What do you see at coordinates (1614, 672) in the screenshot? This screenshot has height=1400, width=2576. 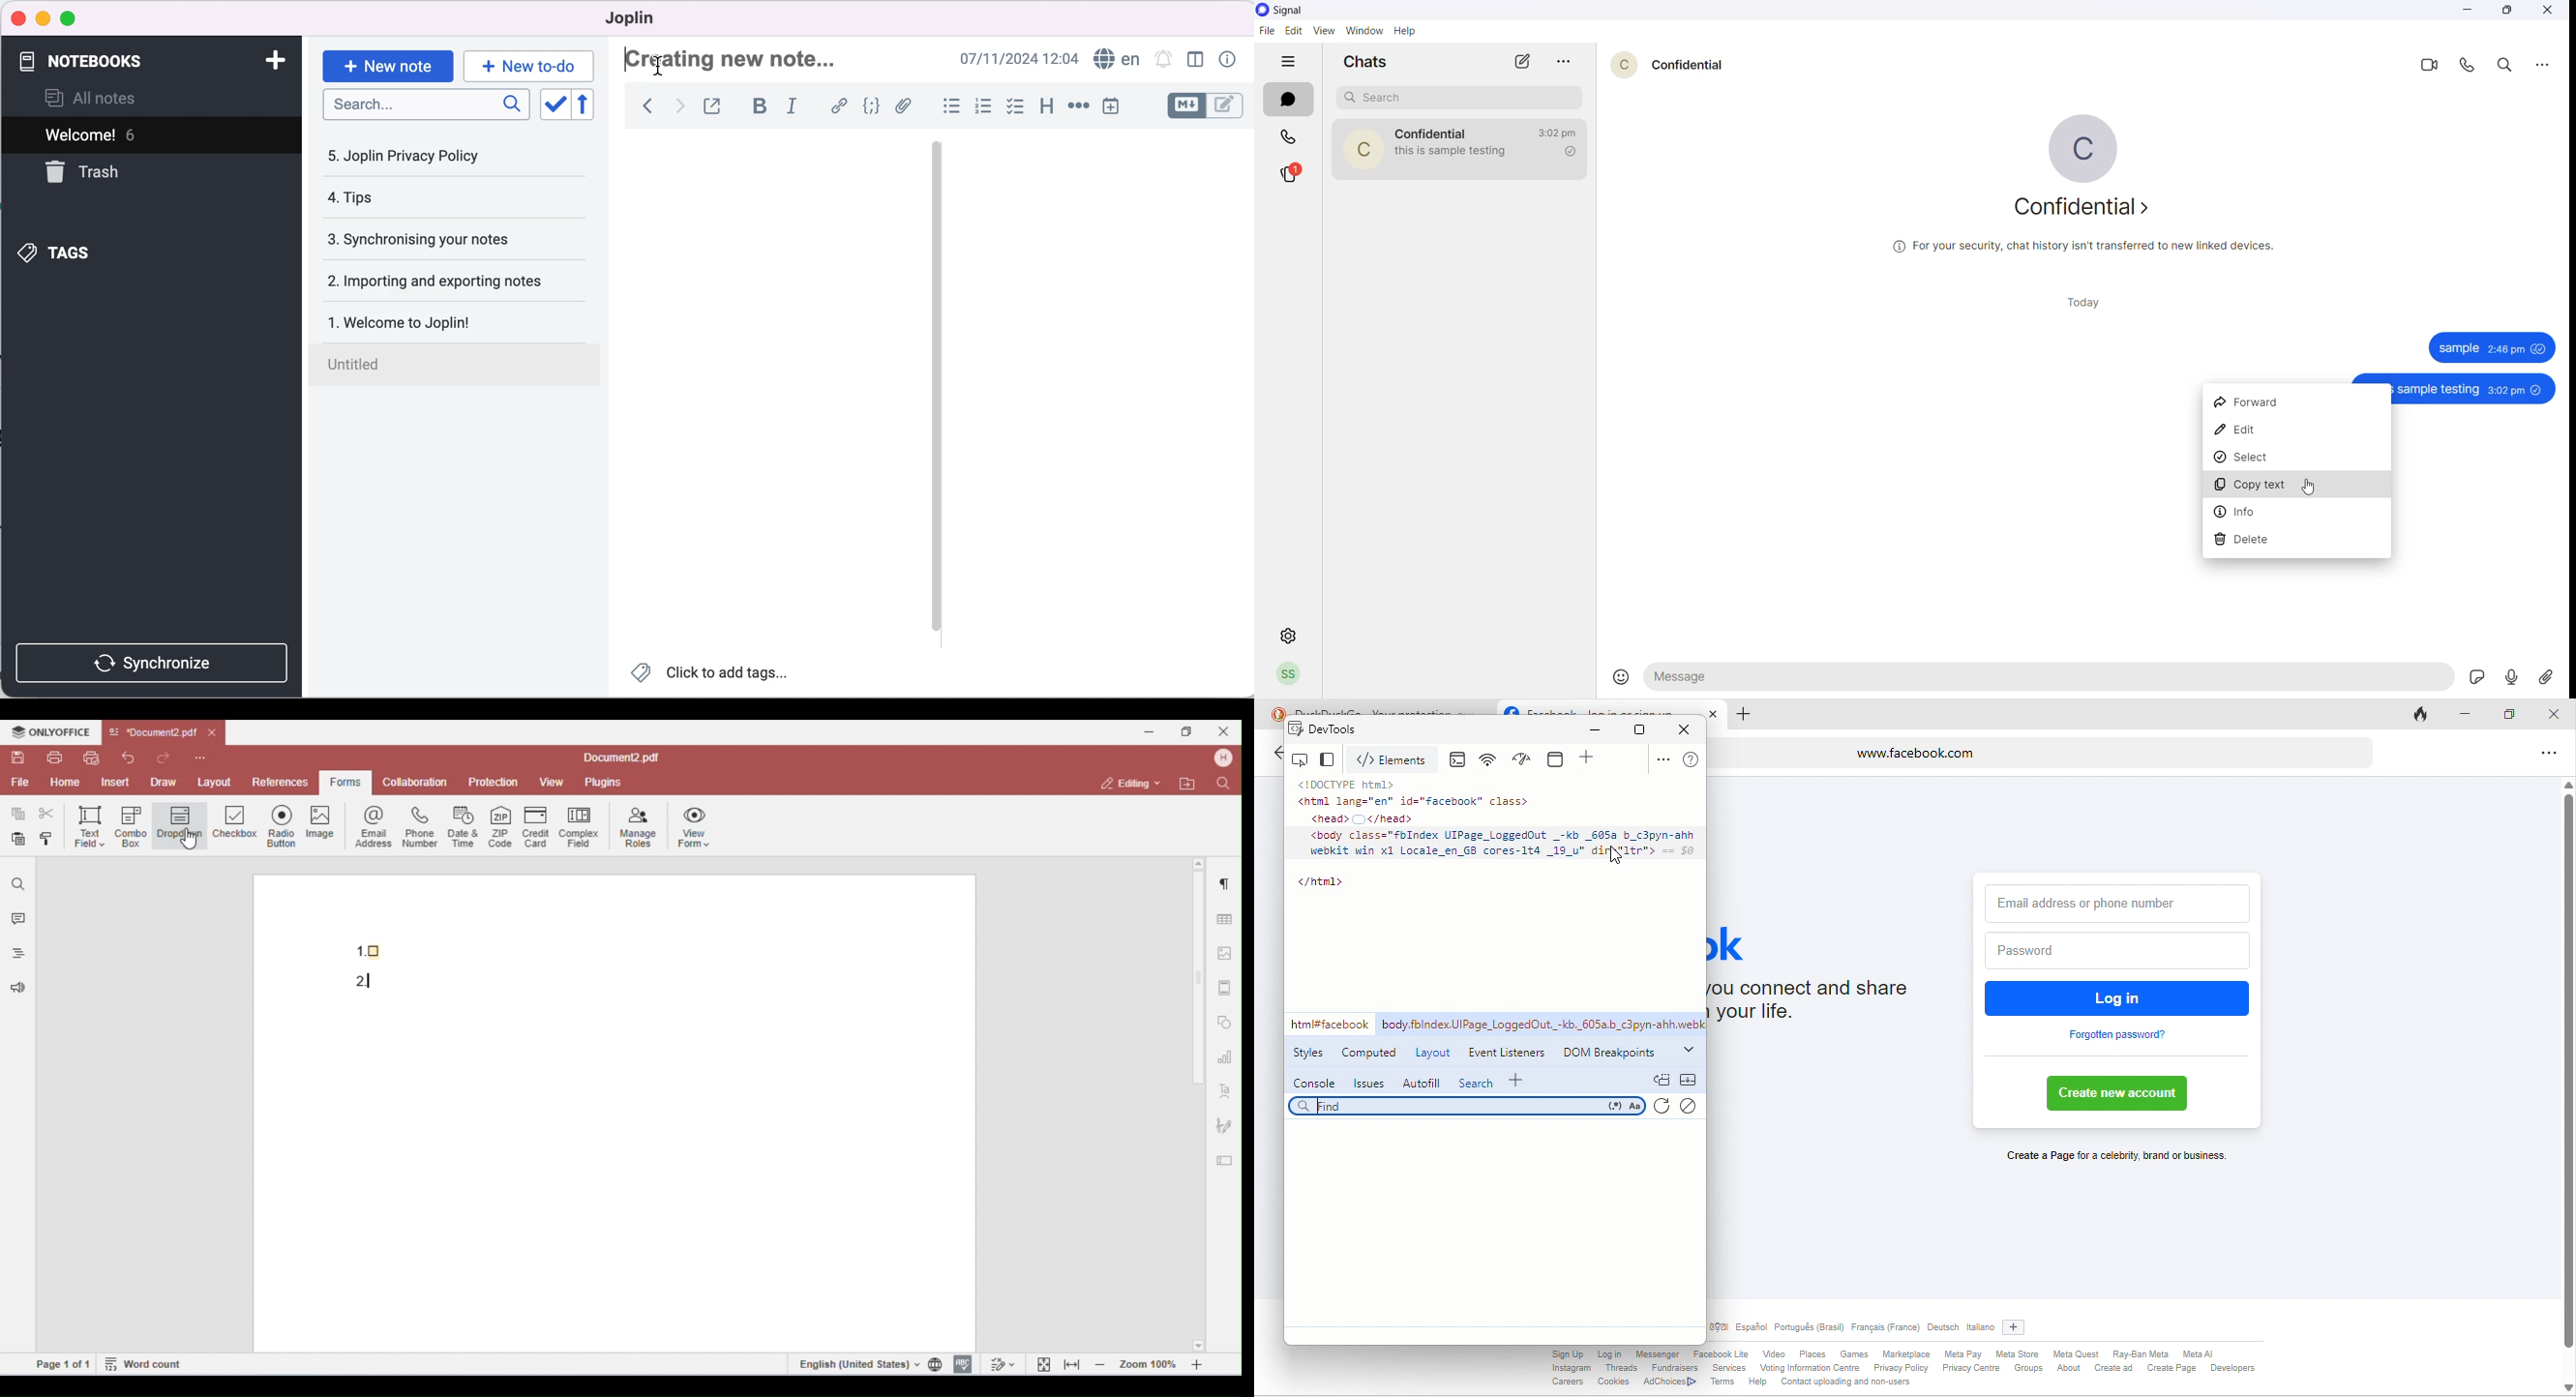 I see `emojis` at bounding box center [1614, 672].